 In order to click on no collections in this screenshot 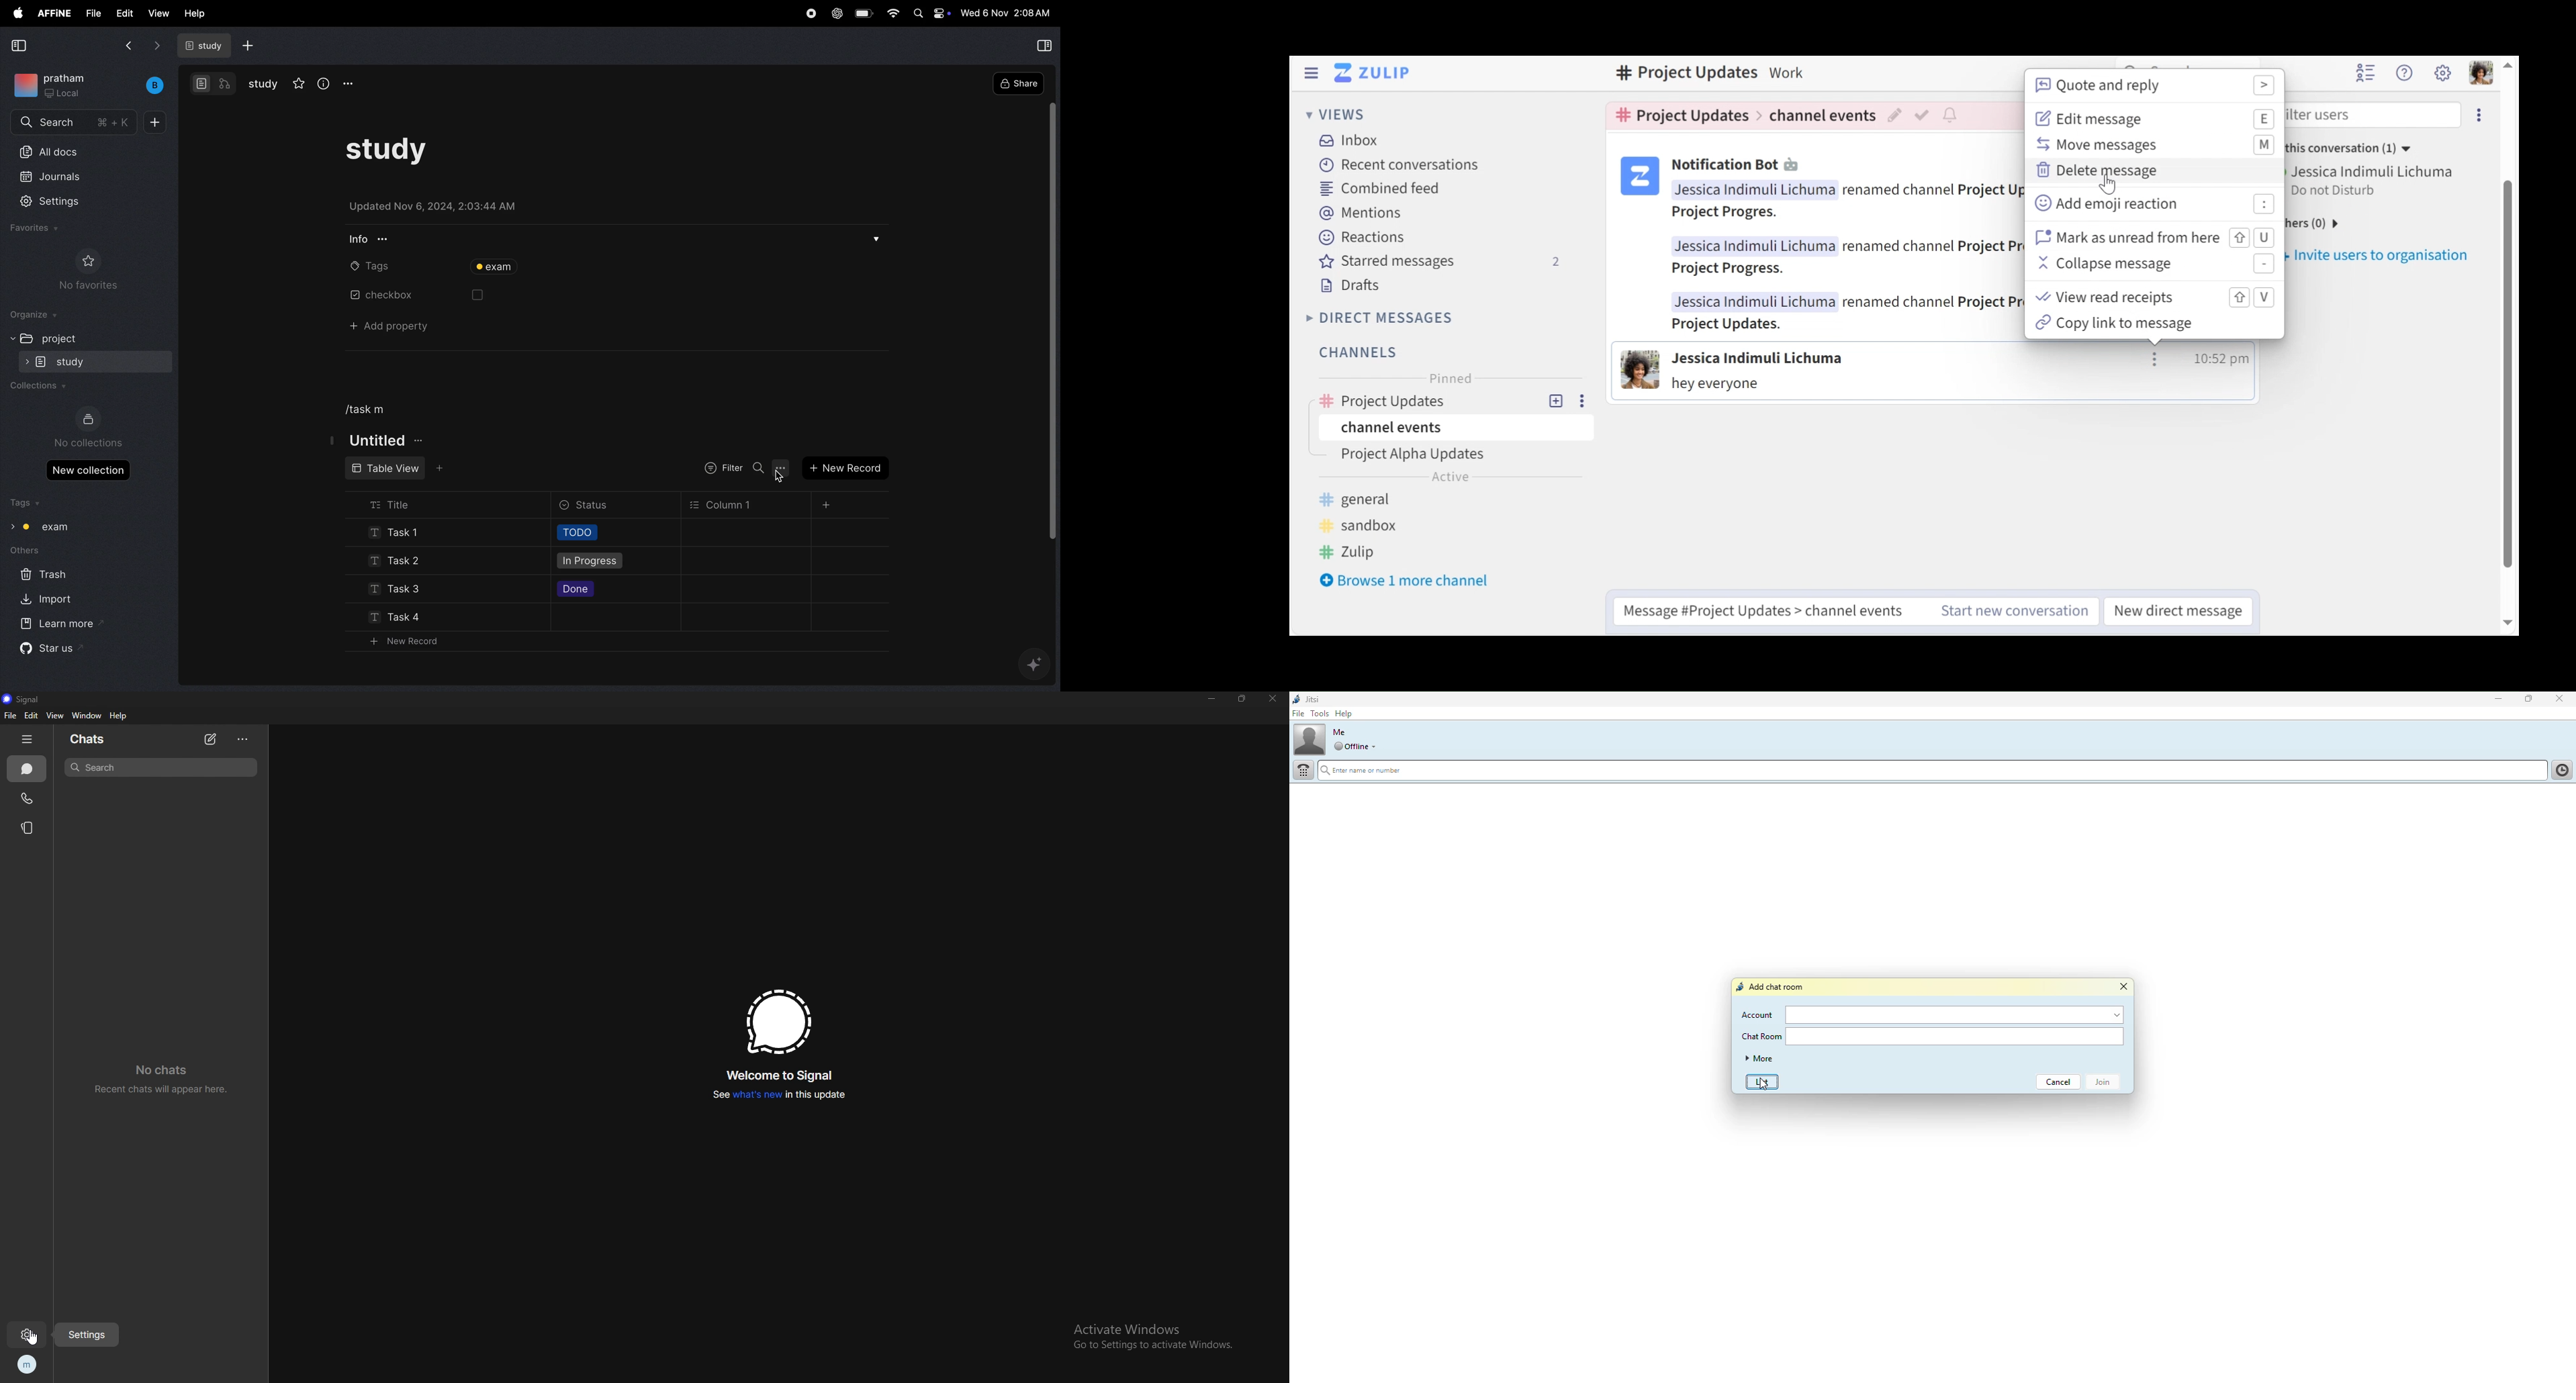, I will do `click(90, 427)`.